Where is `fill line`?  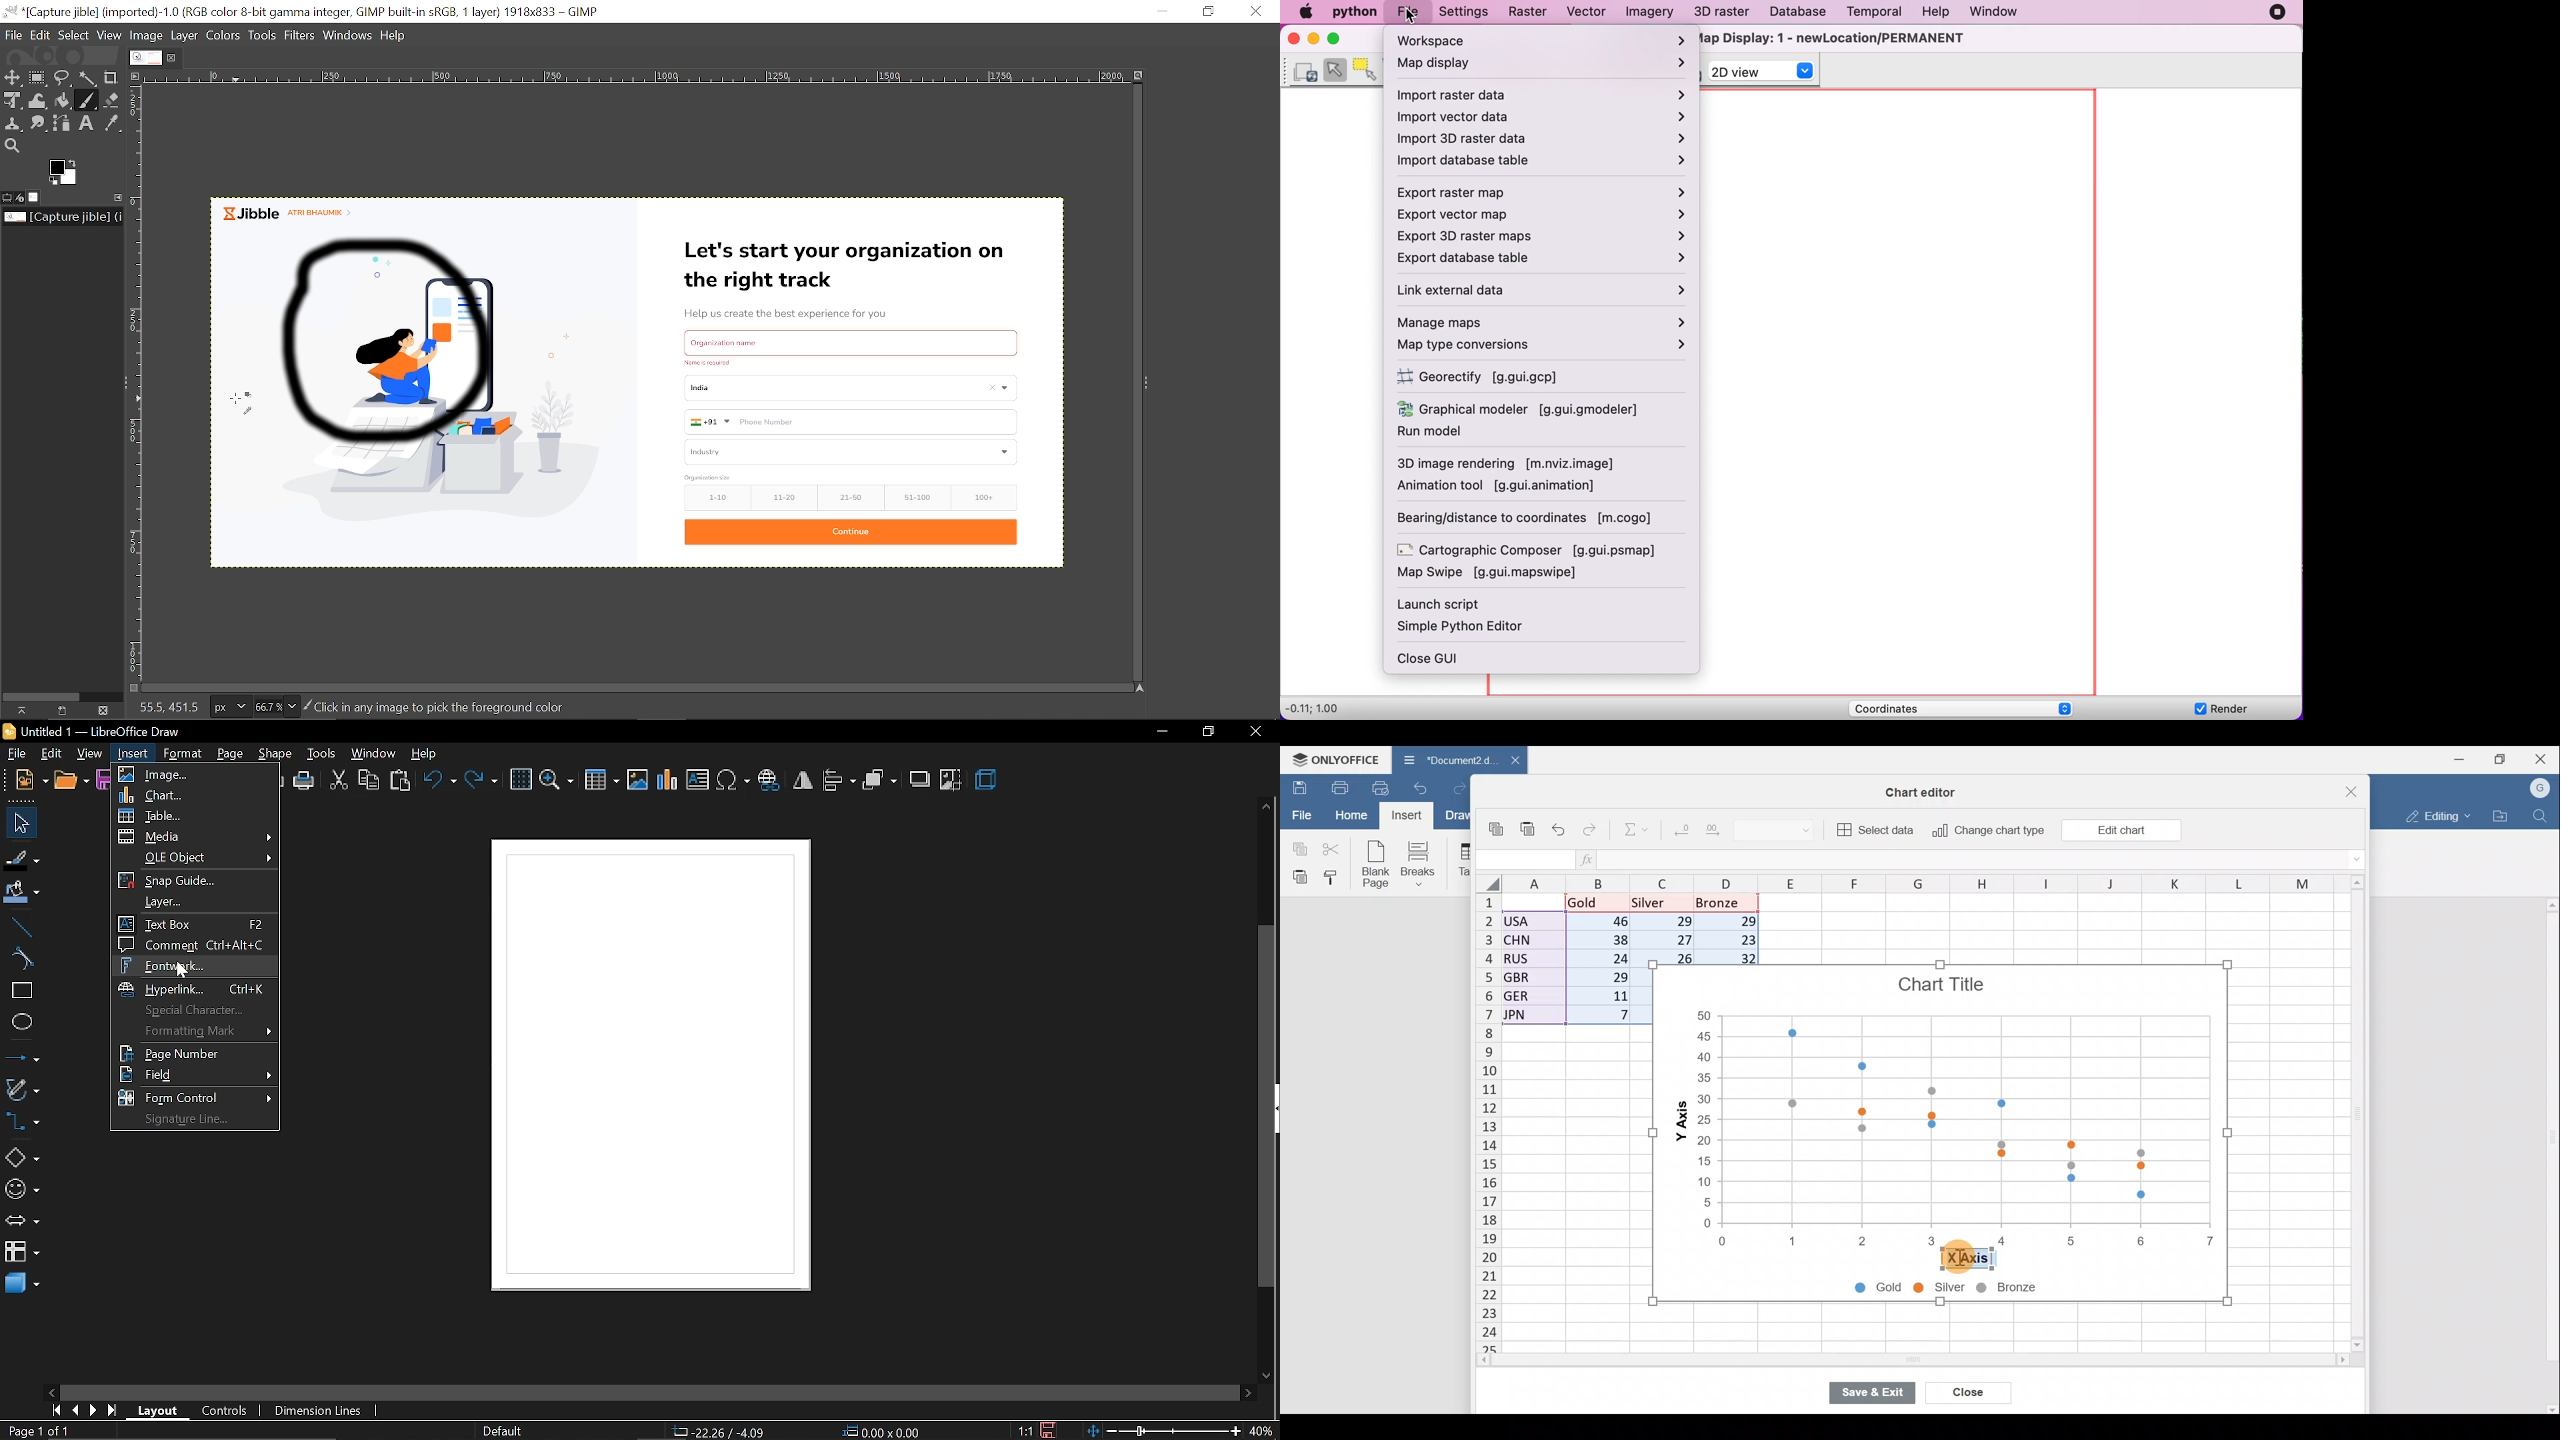 fill line is located at coordinates (23, 858).